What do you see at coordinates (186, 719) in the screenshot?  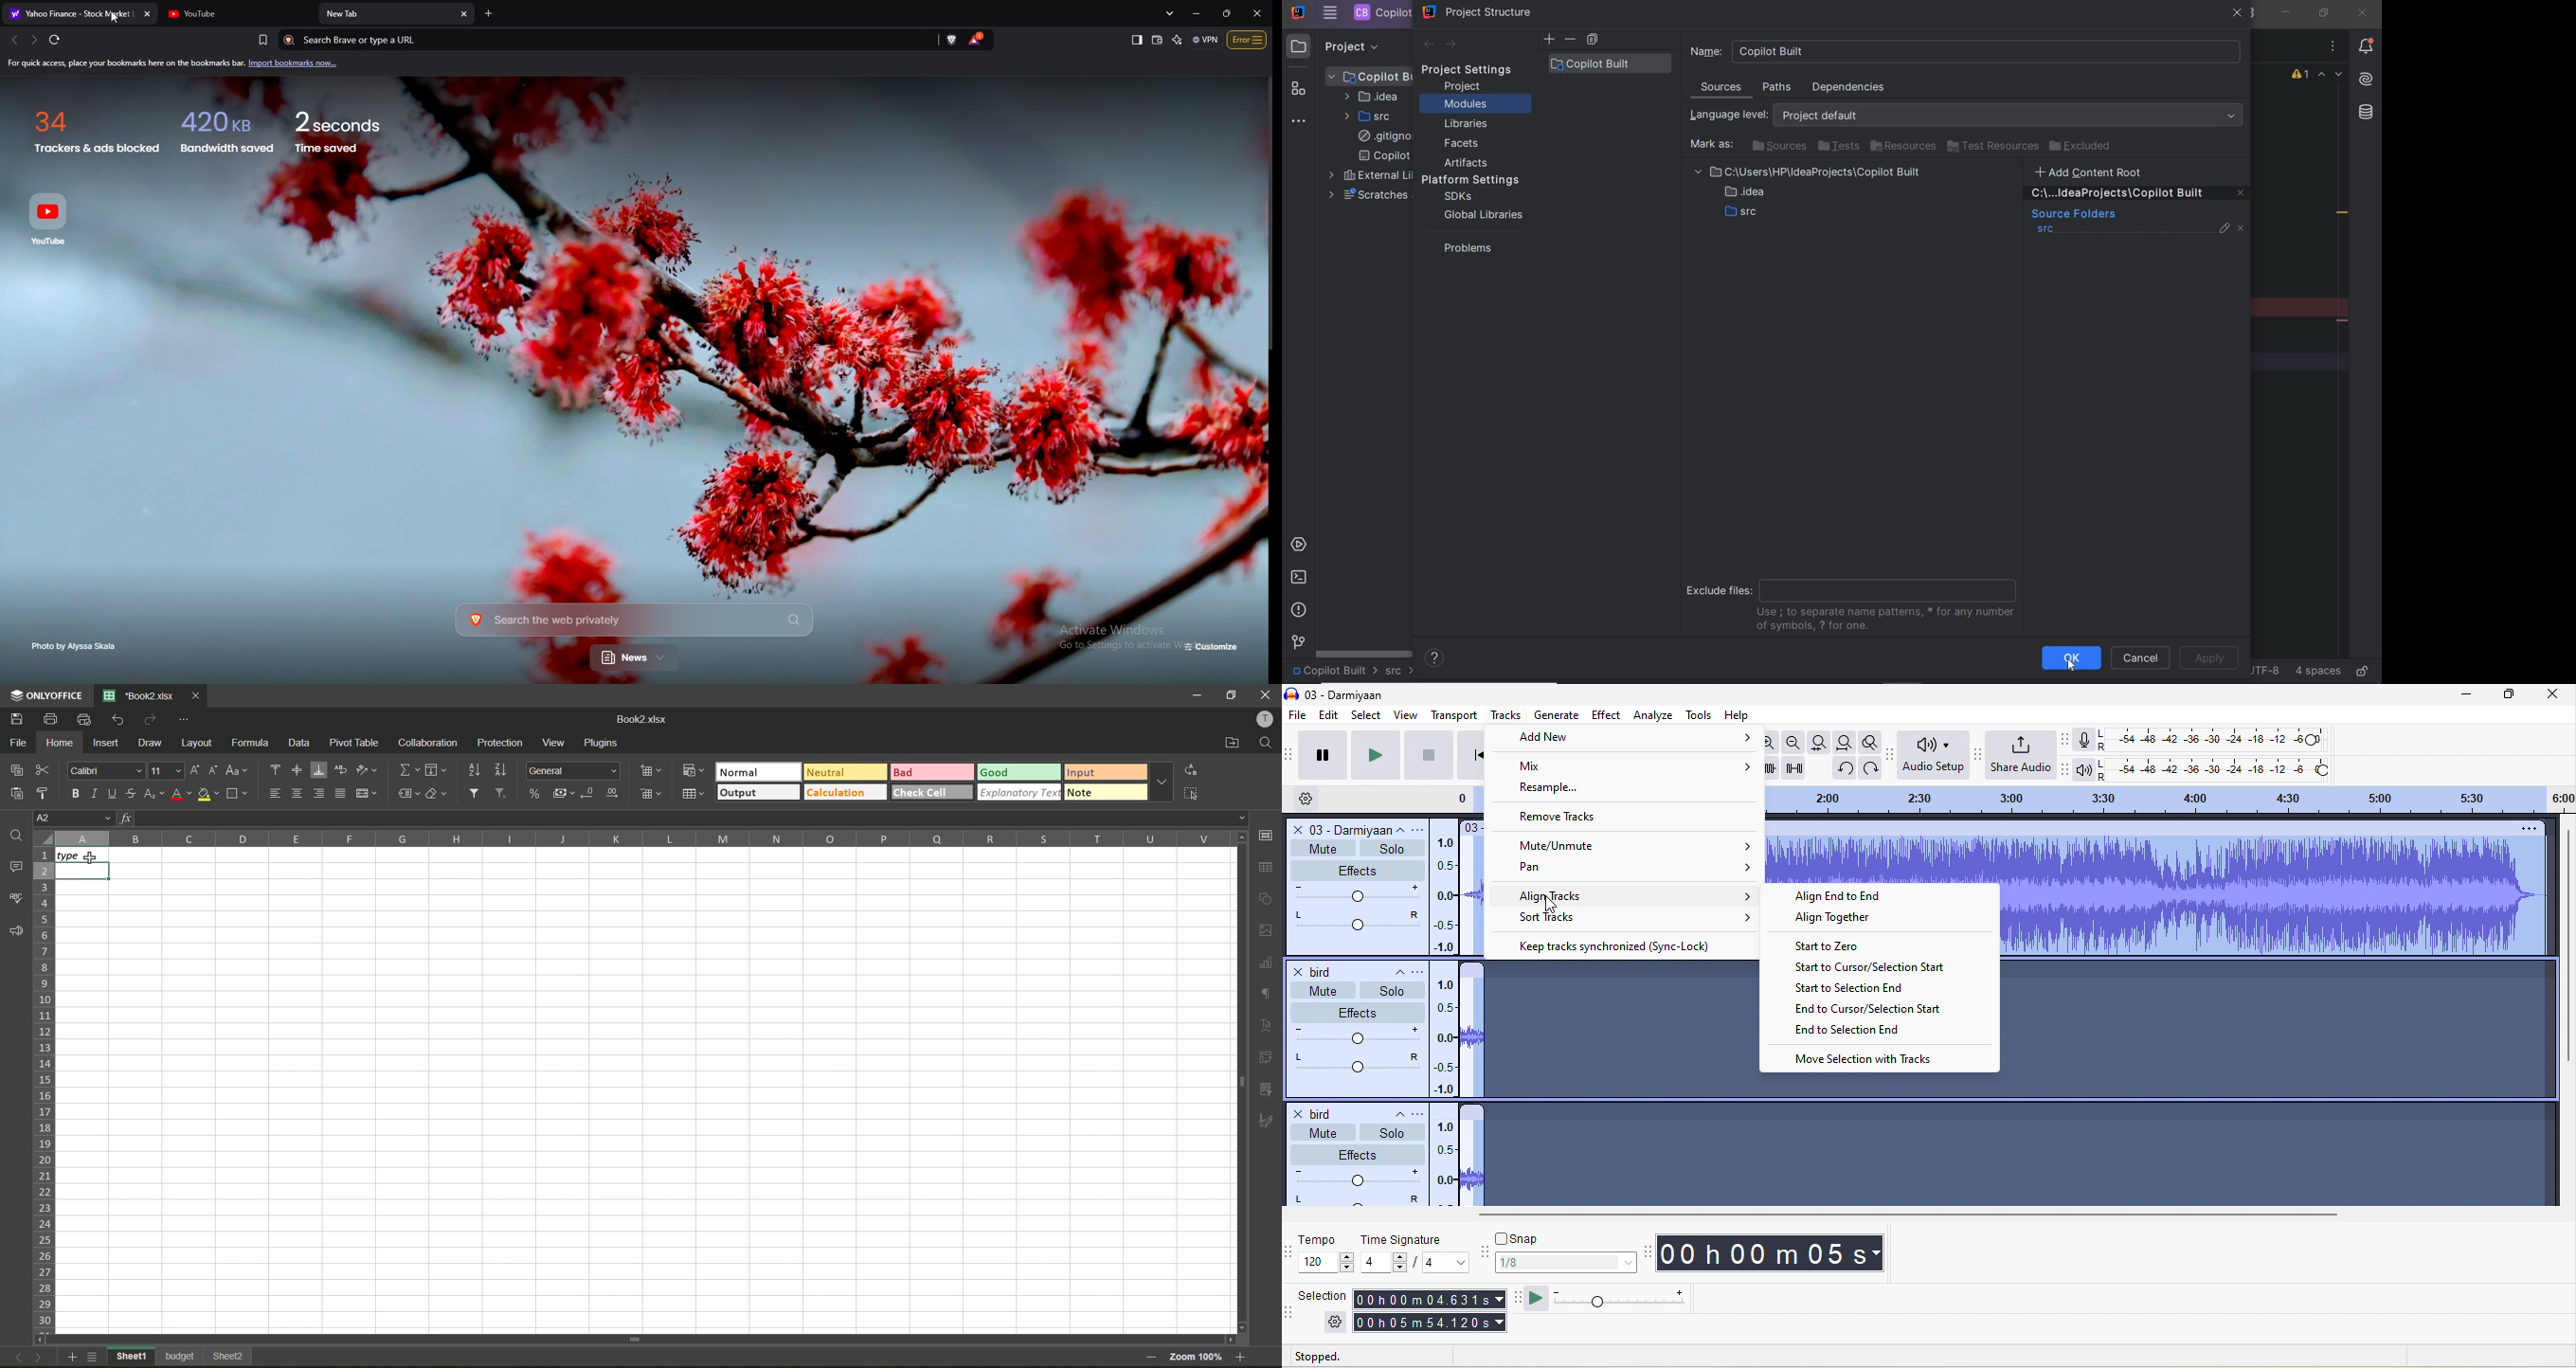 I see `customize quick access toolbar` at bounding box center [186, 719].